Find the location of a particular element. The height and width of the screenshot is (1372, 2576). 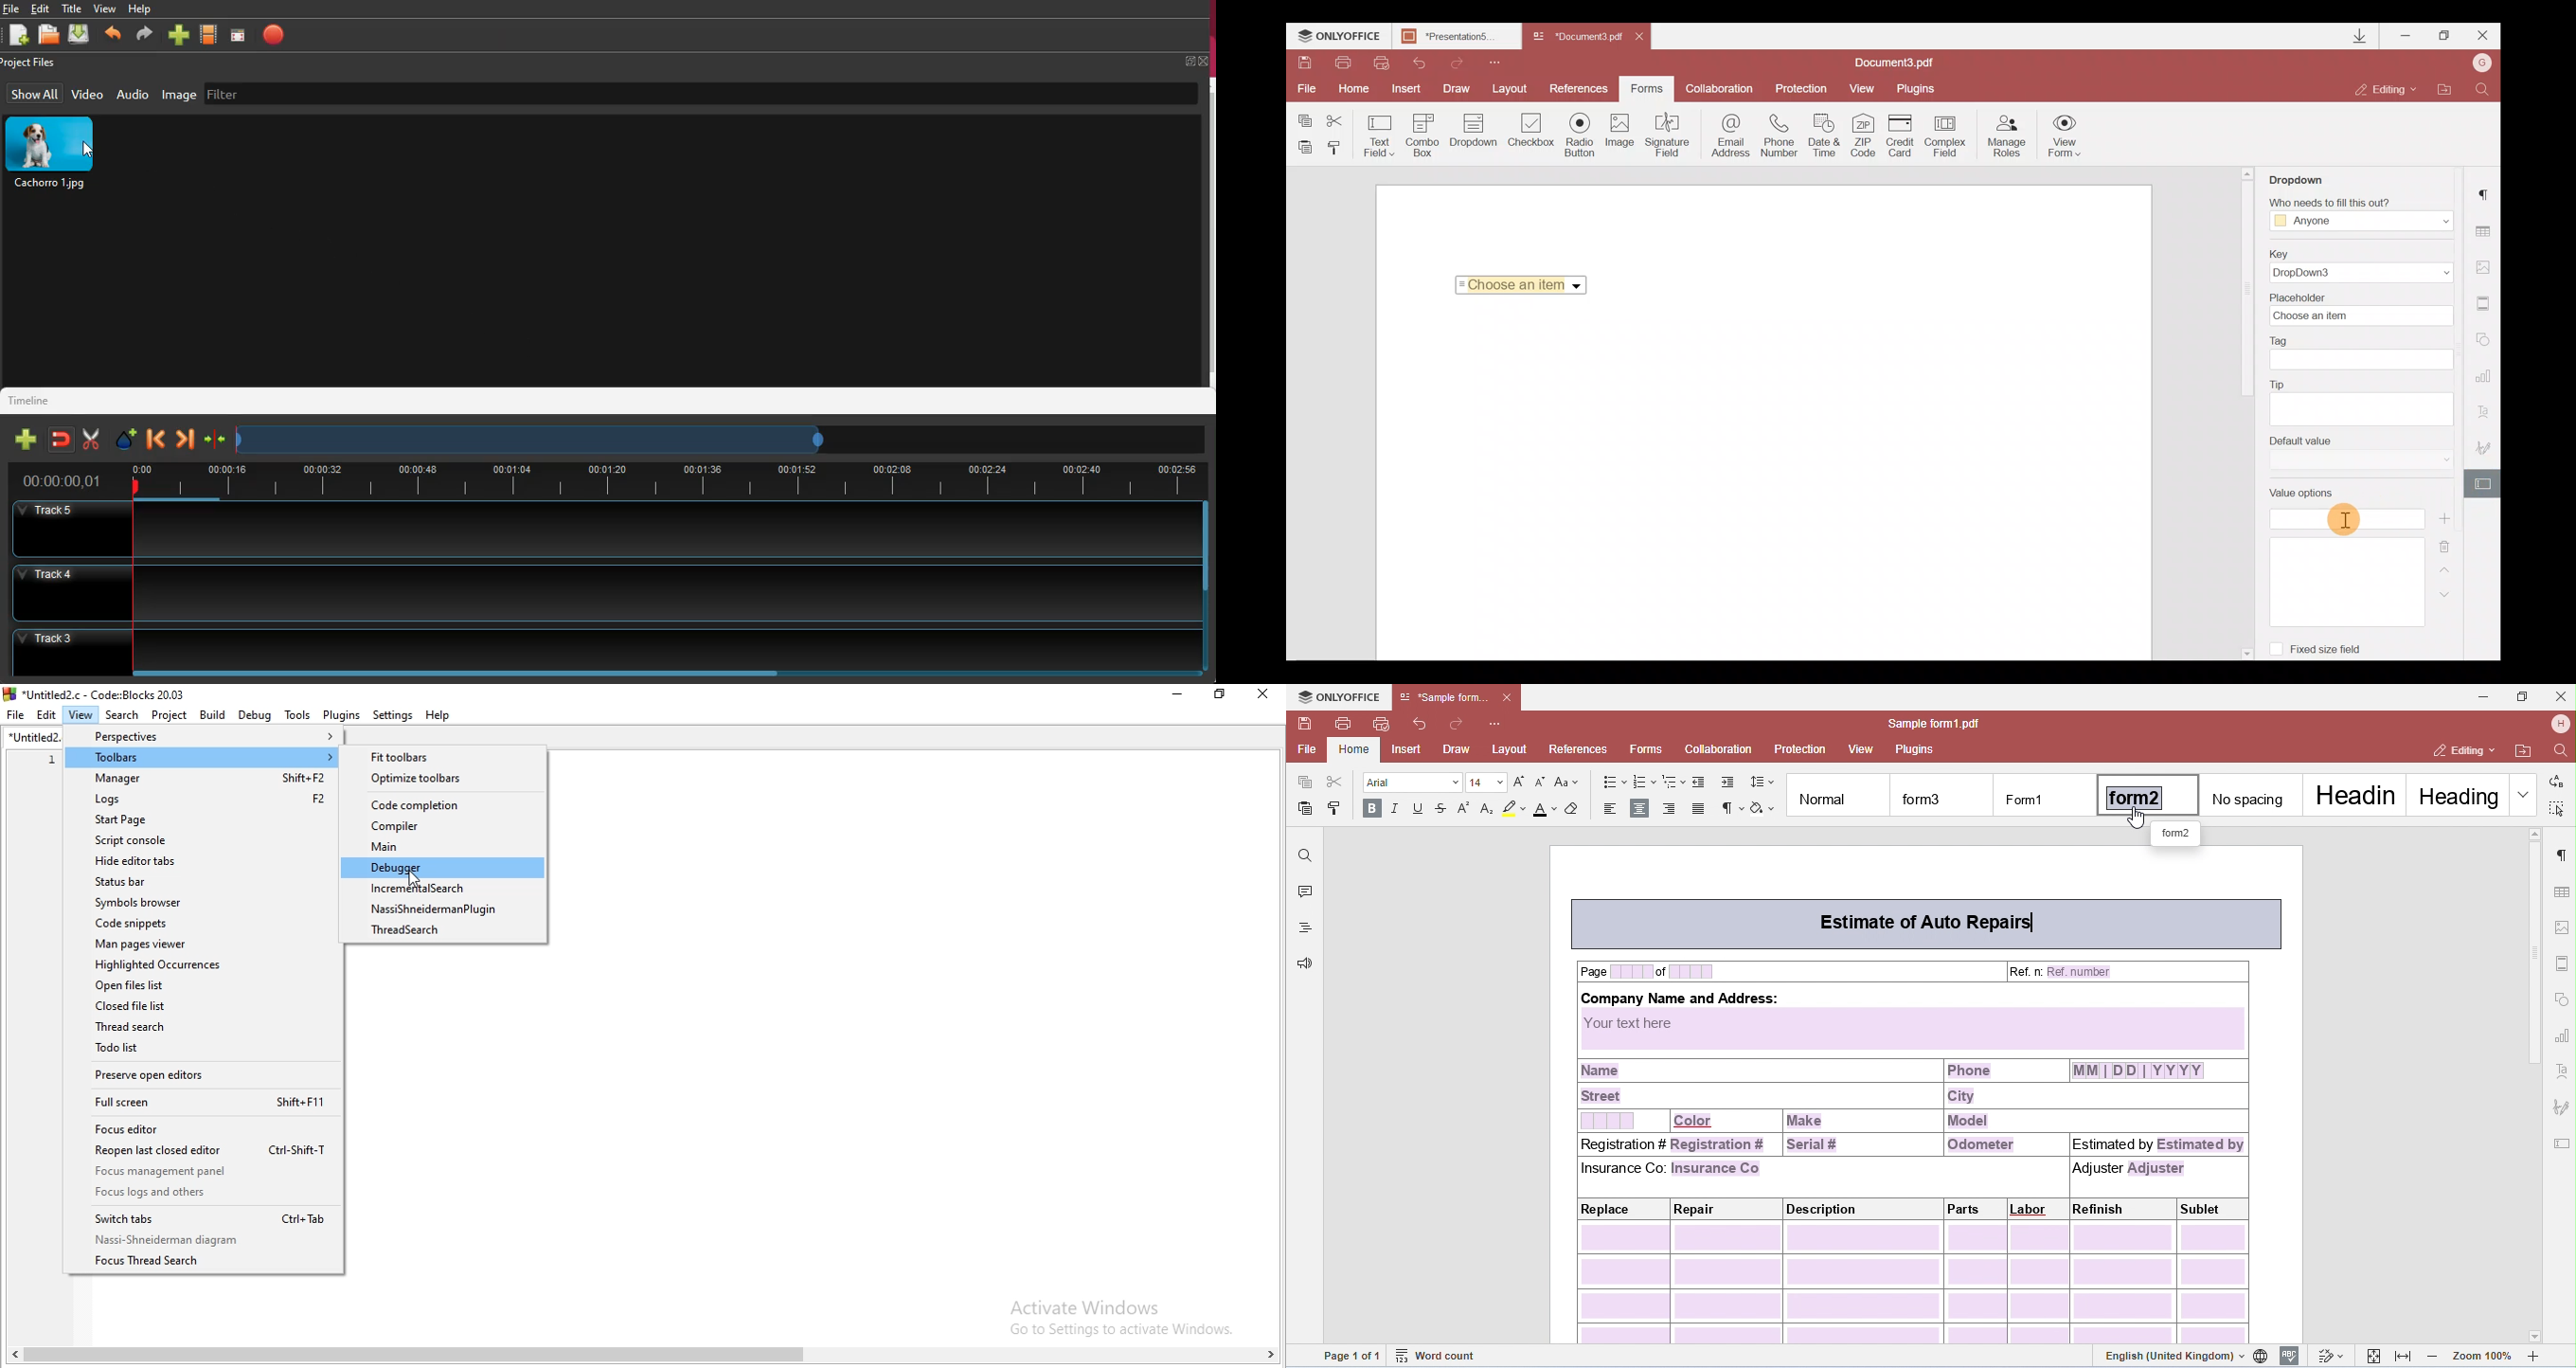

Perspectives is located at coordinates (196, 738).